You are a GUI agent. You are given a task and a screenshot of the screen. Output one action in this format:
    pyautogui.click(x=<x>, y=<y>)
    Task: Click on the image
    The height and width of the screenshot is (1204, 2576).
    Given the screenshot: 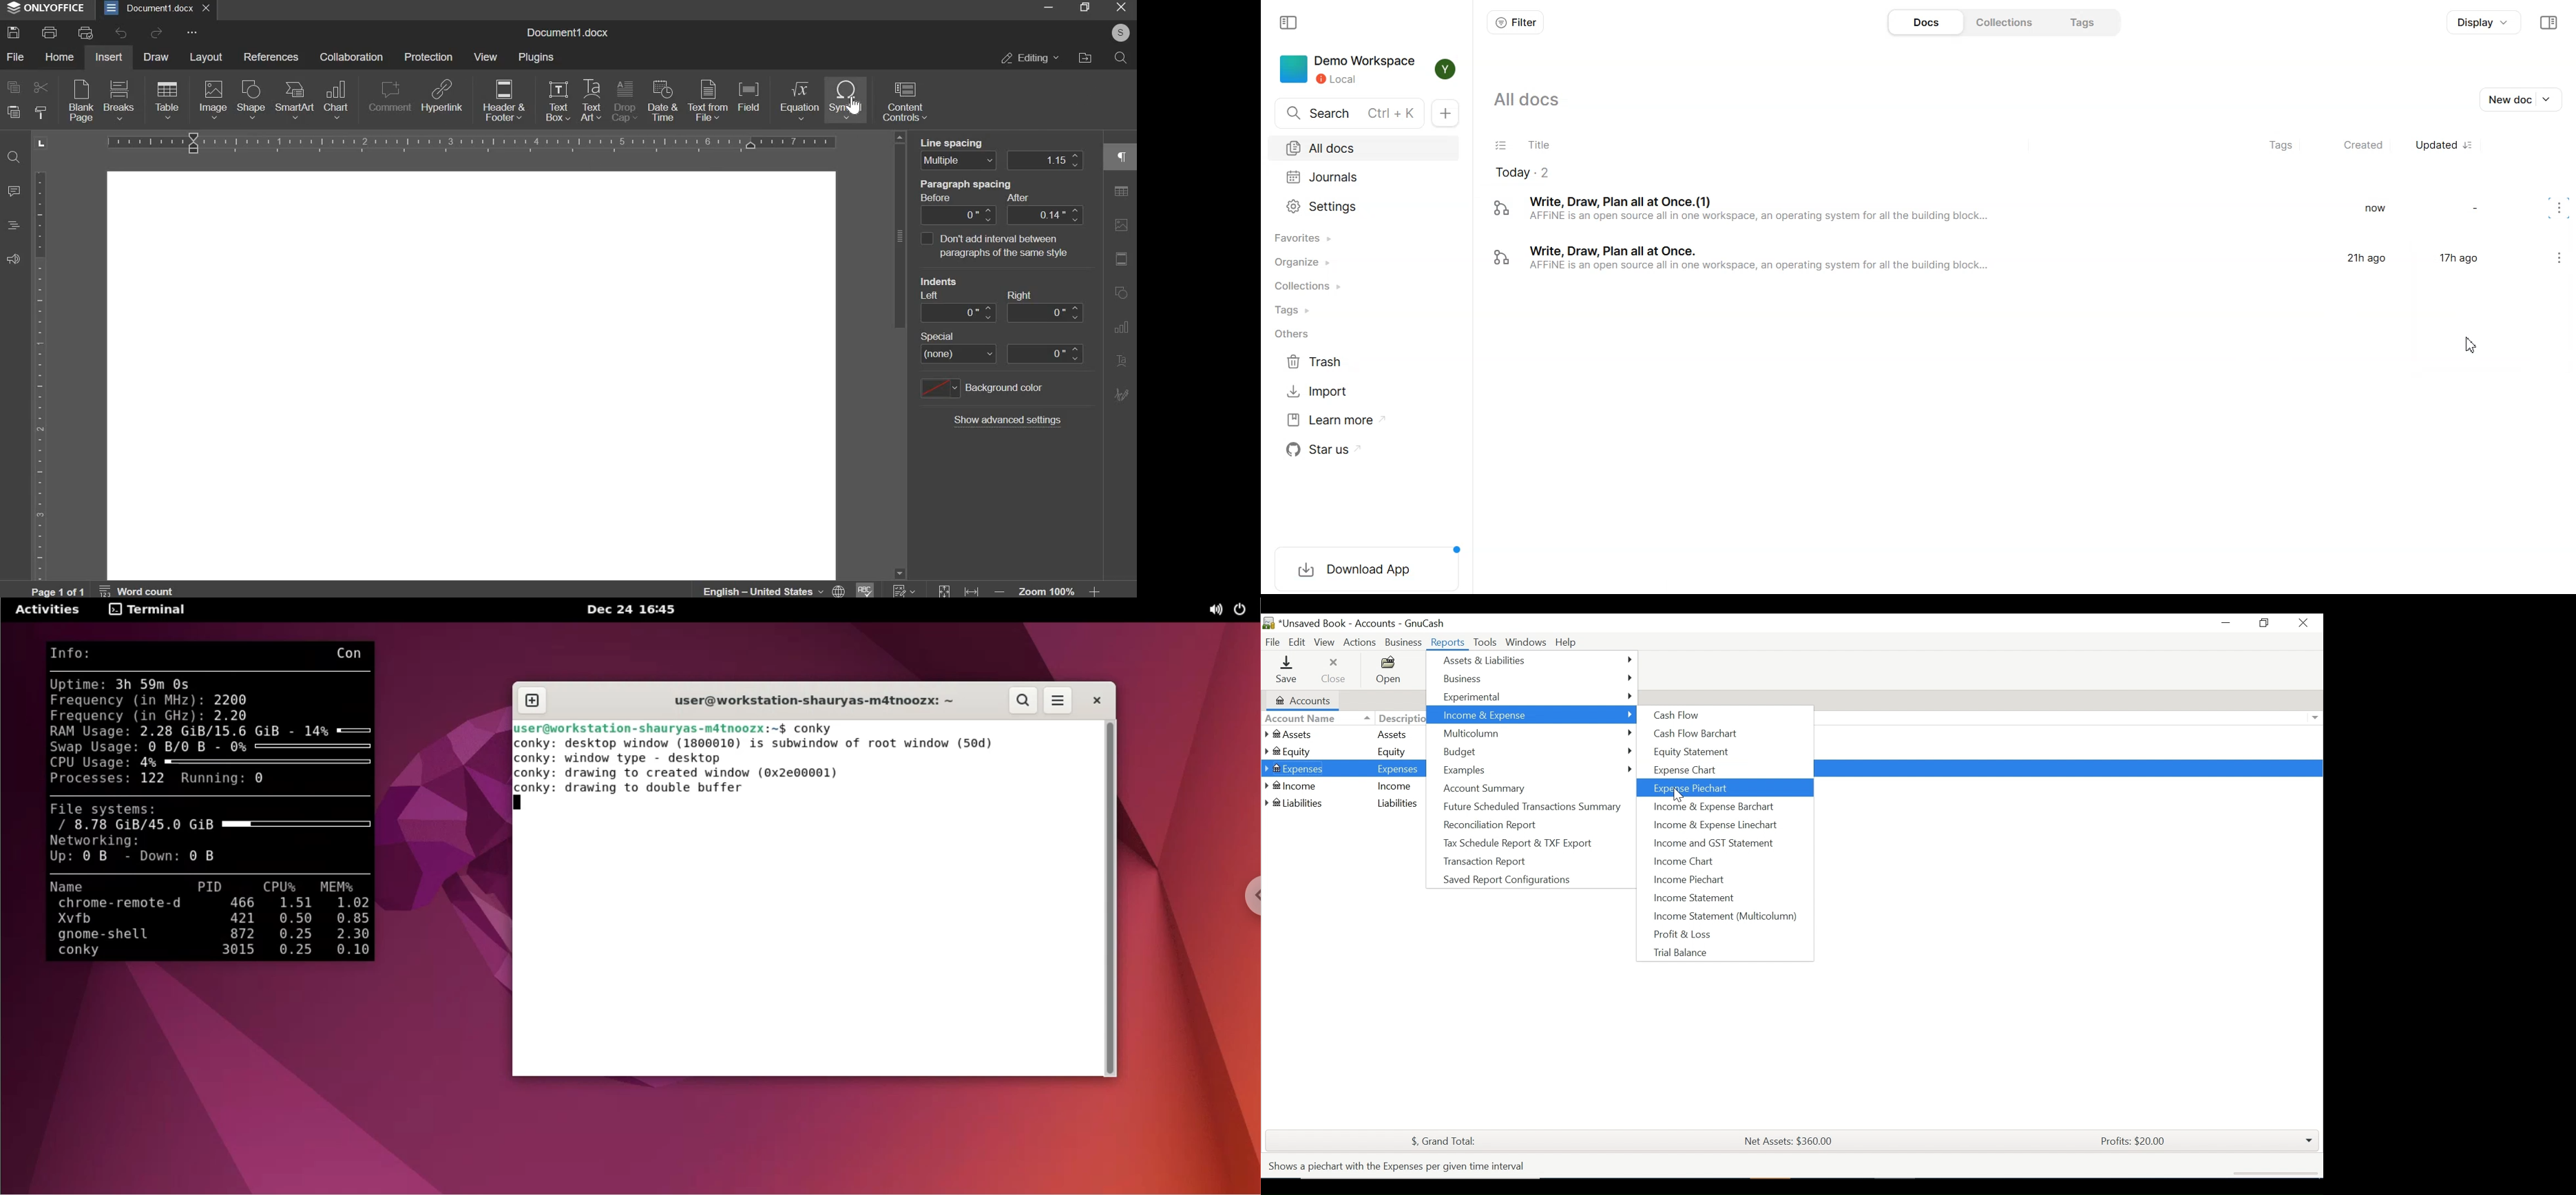 What is the action you would take?
    pyautogui.click(x=213, y=98)
    